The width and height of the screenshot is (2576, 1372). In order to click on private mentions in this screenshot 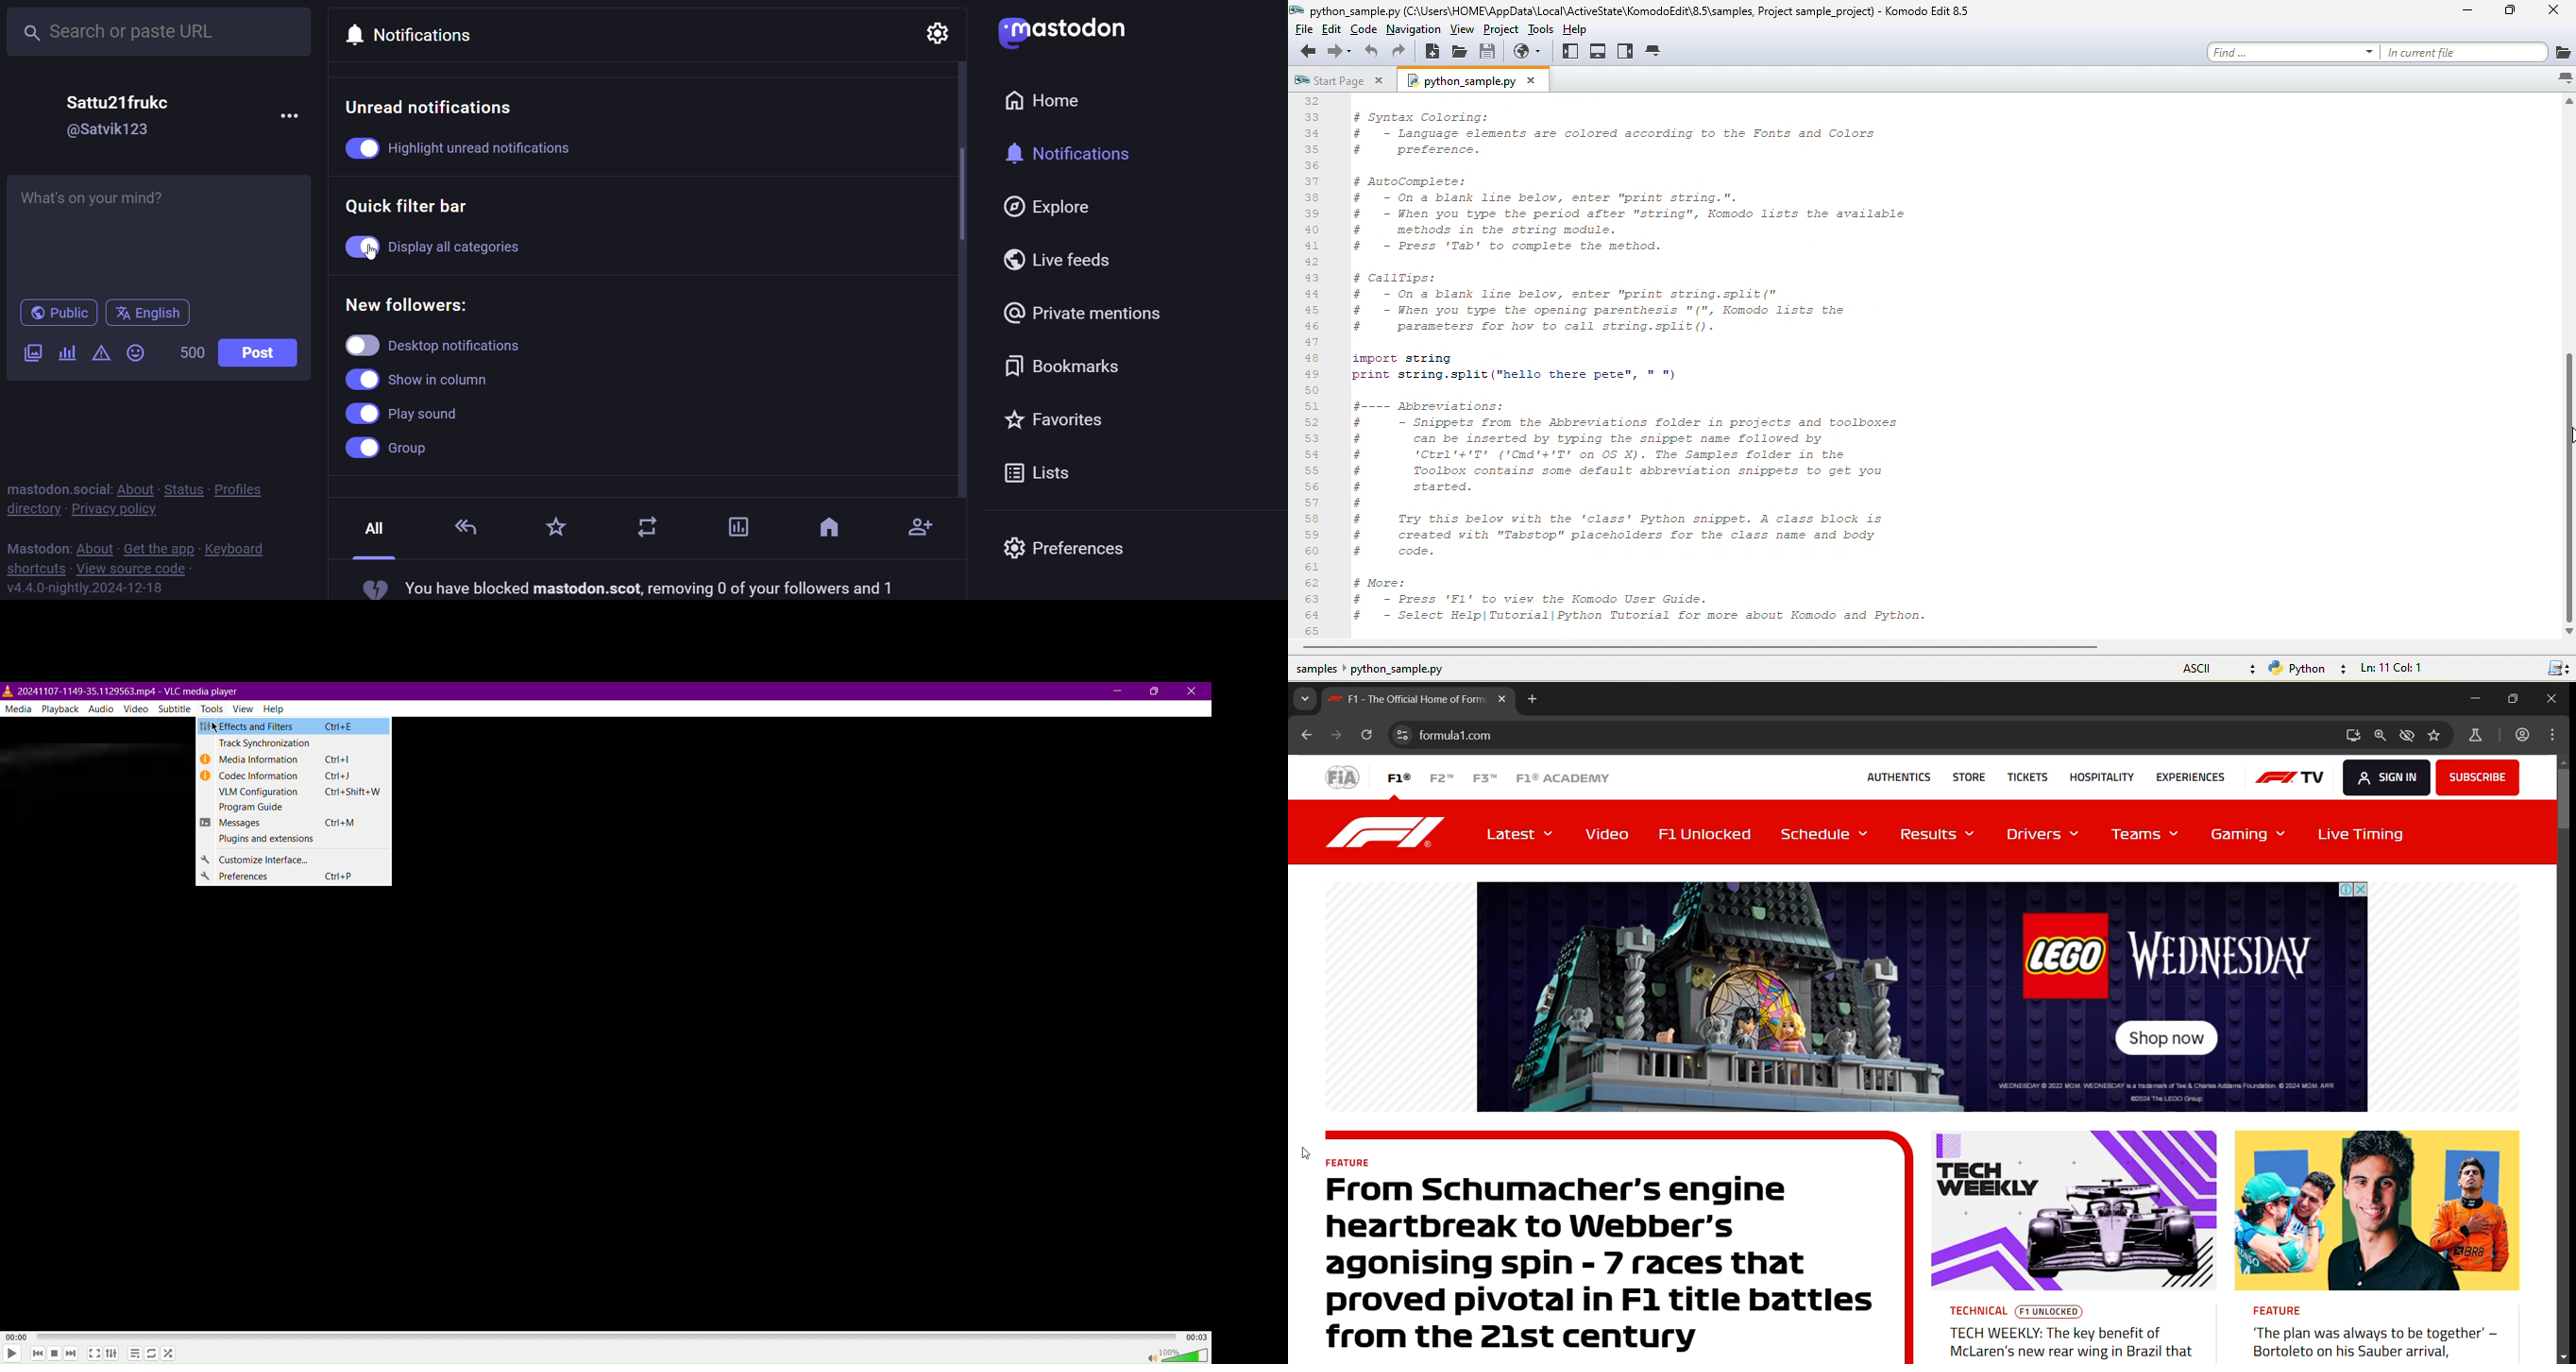, I will do `click(1084, 312)`.